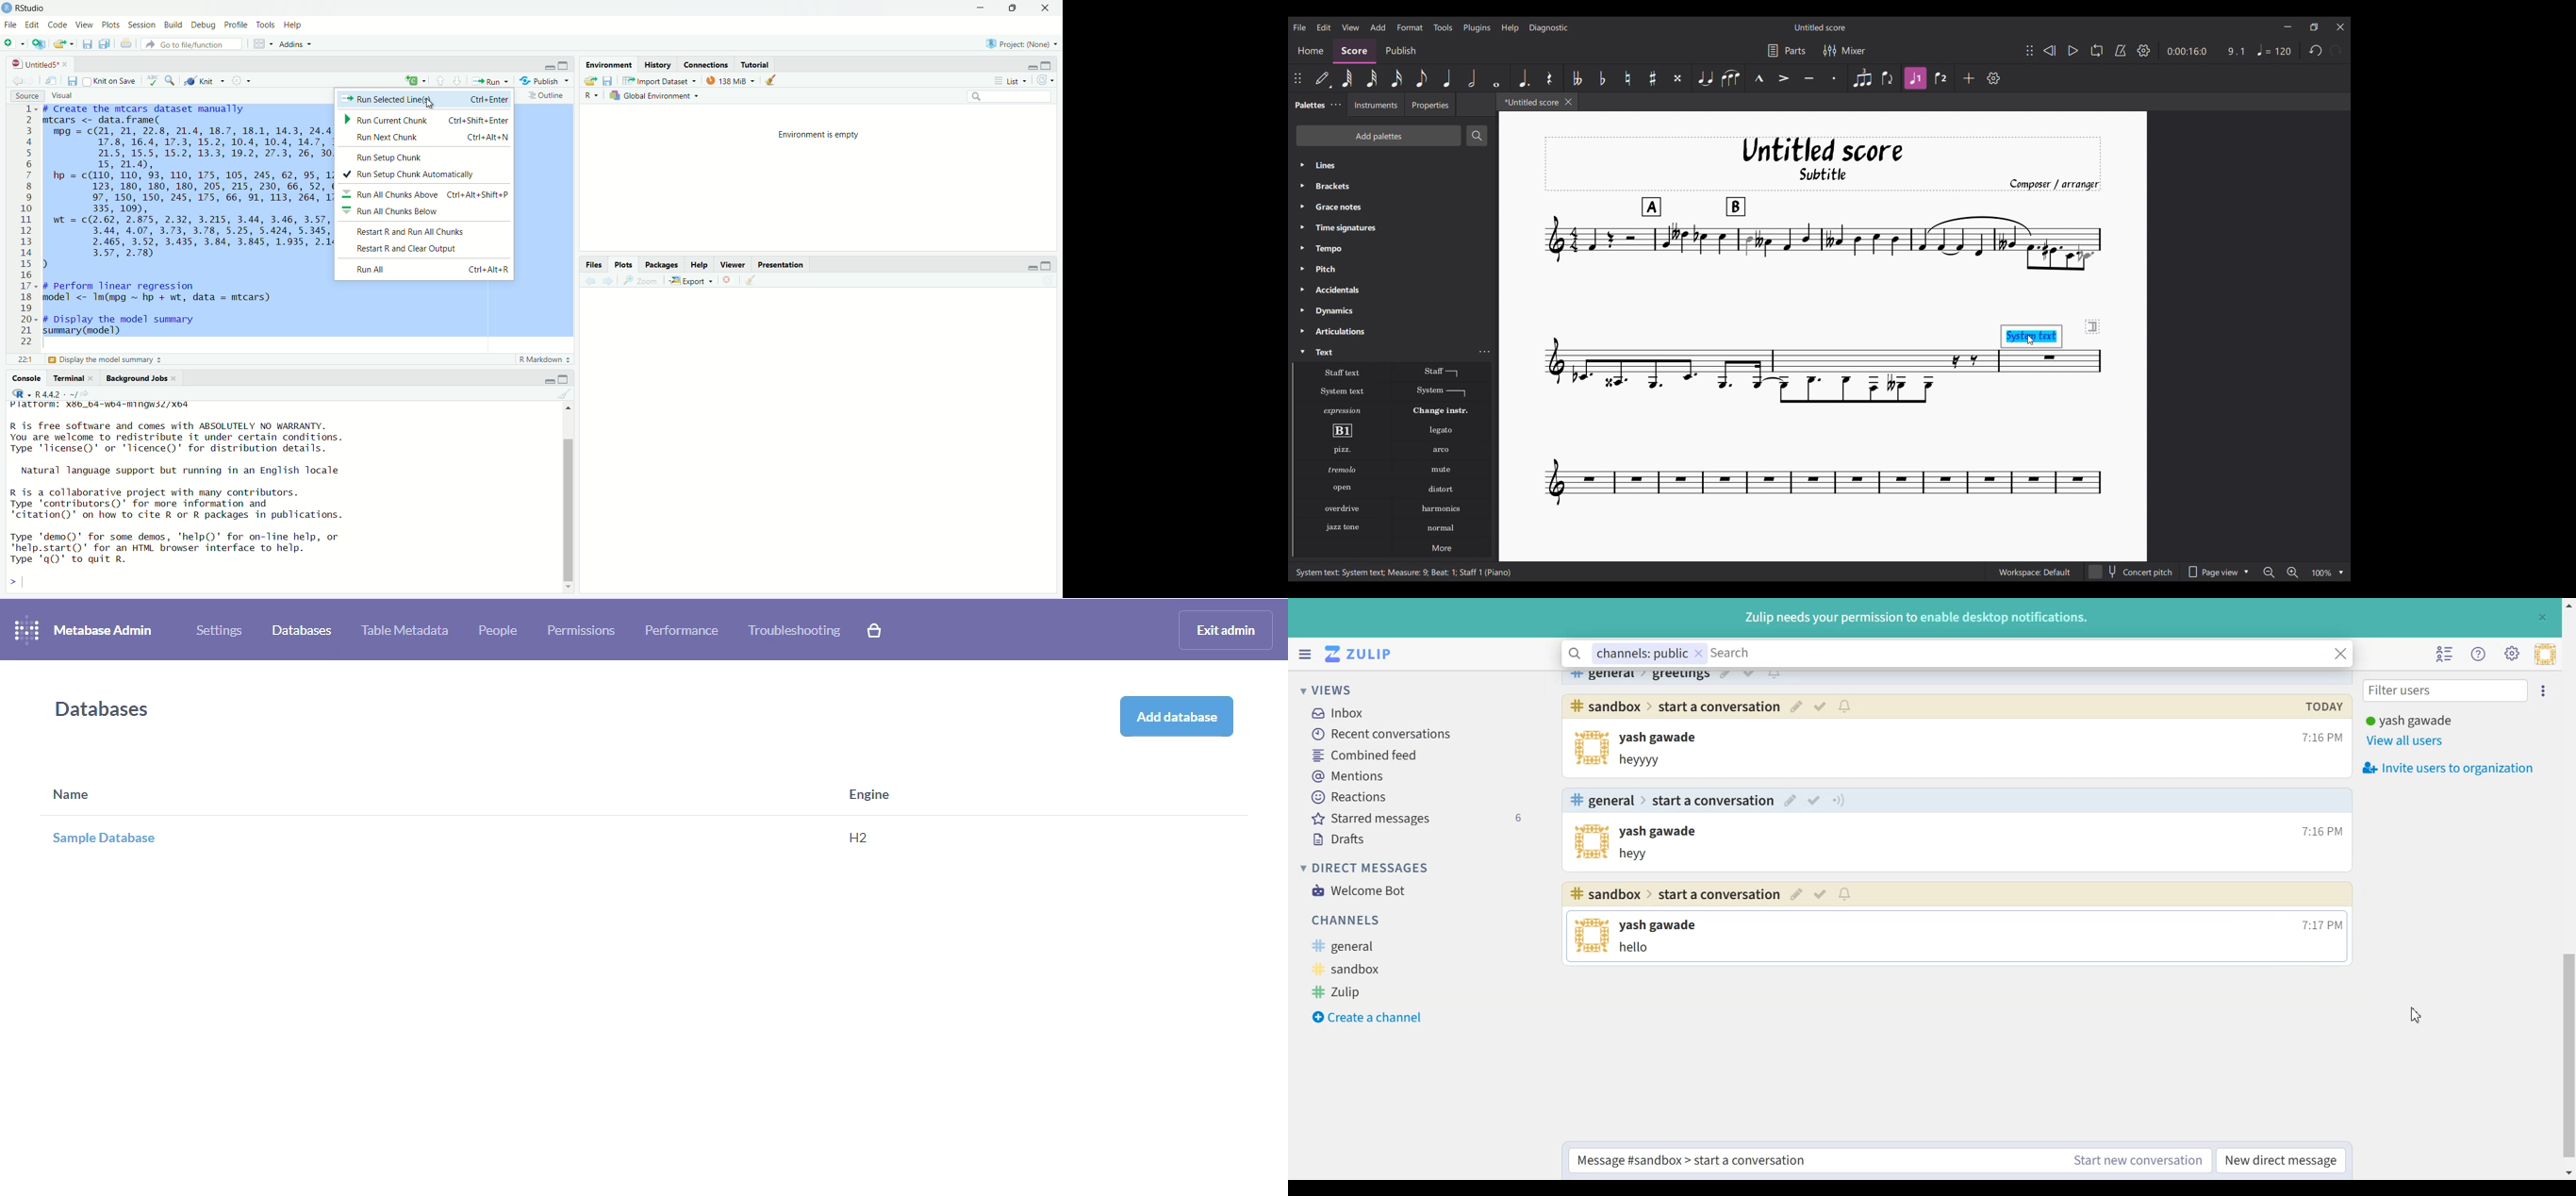  What do you see at coordinates (70, 379) in the screenshot?
I see `Terminal` at bounding box center [70, 379].